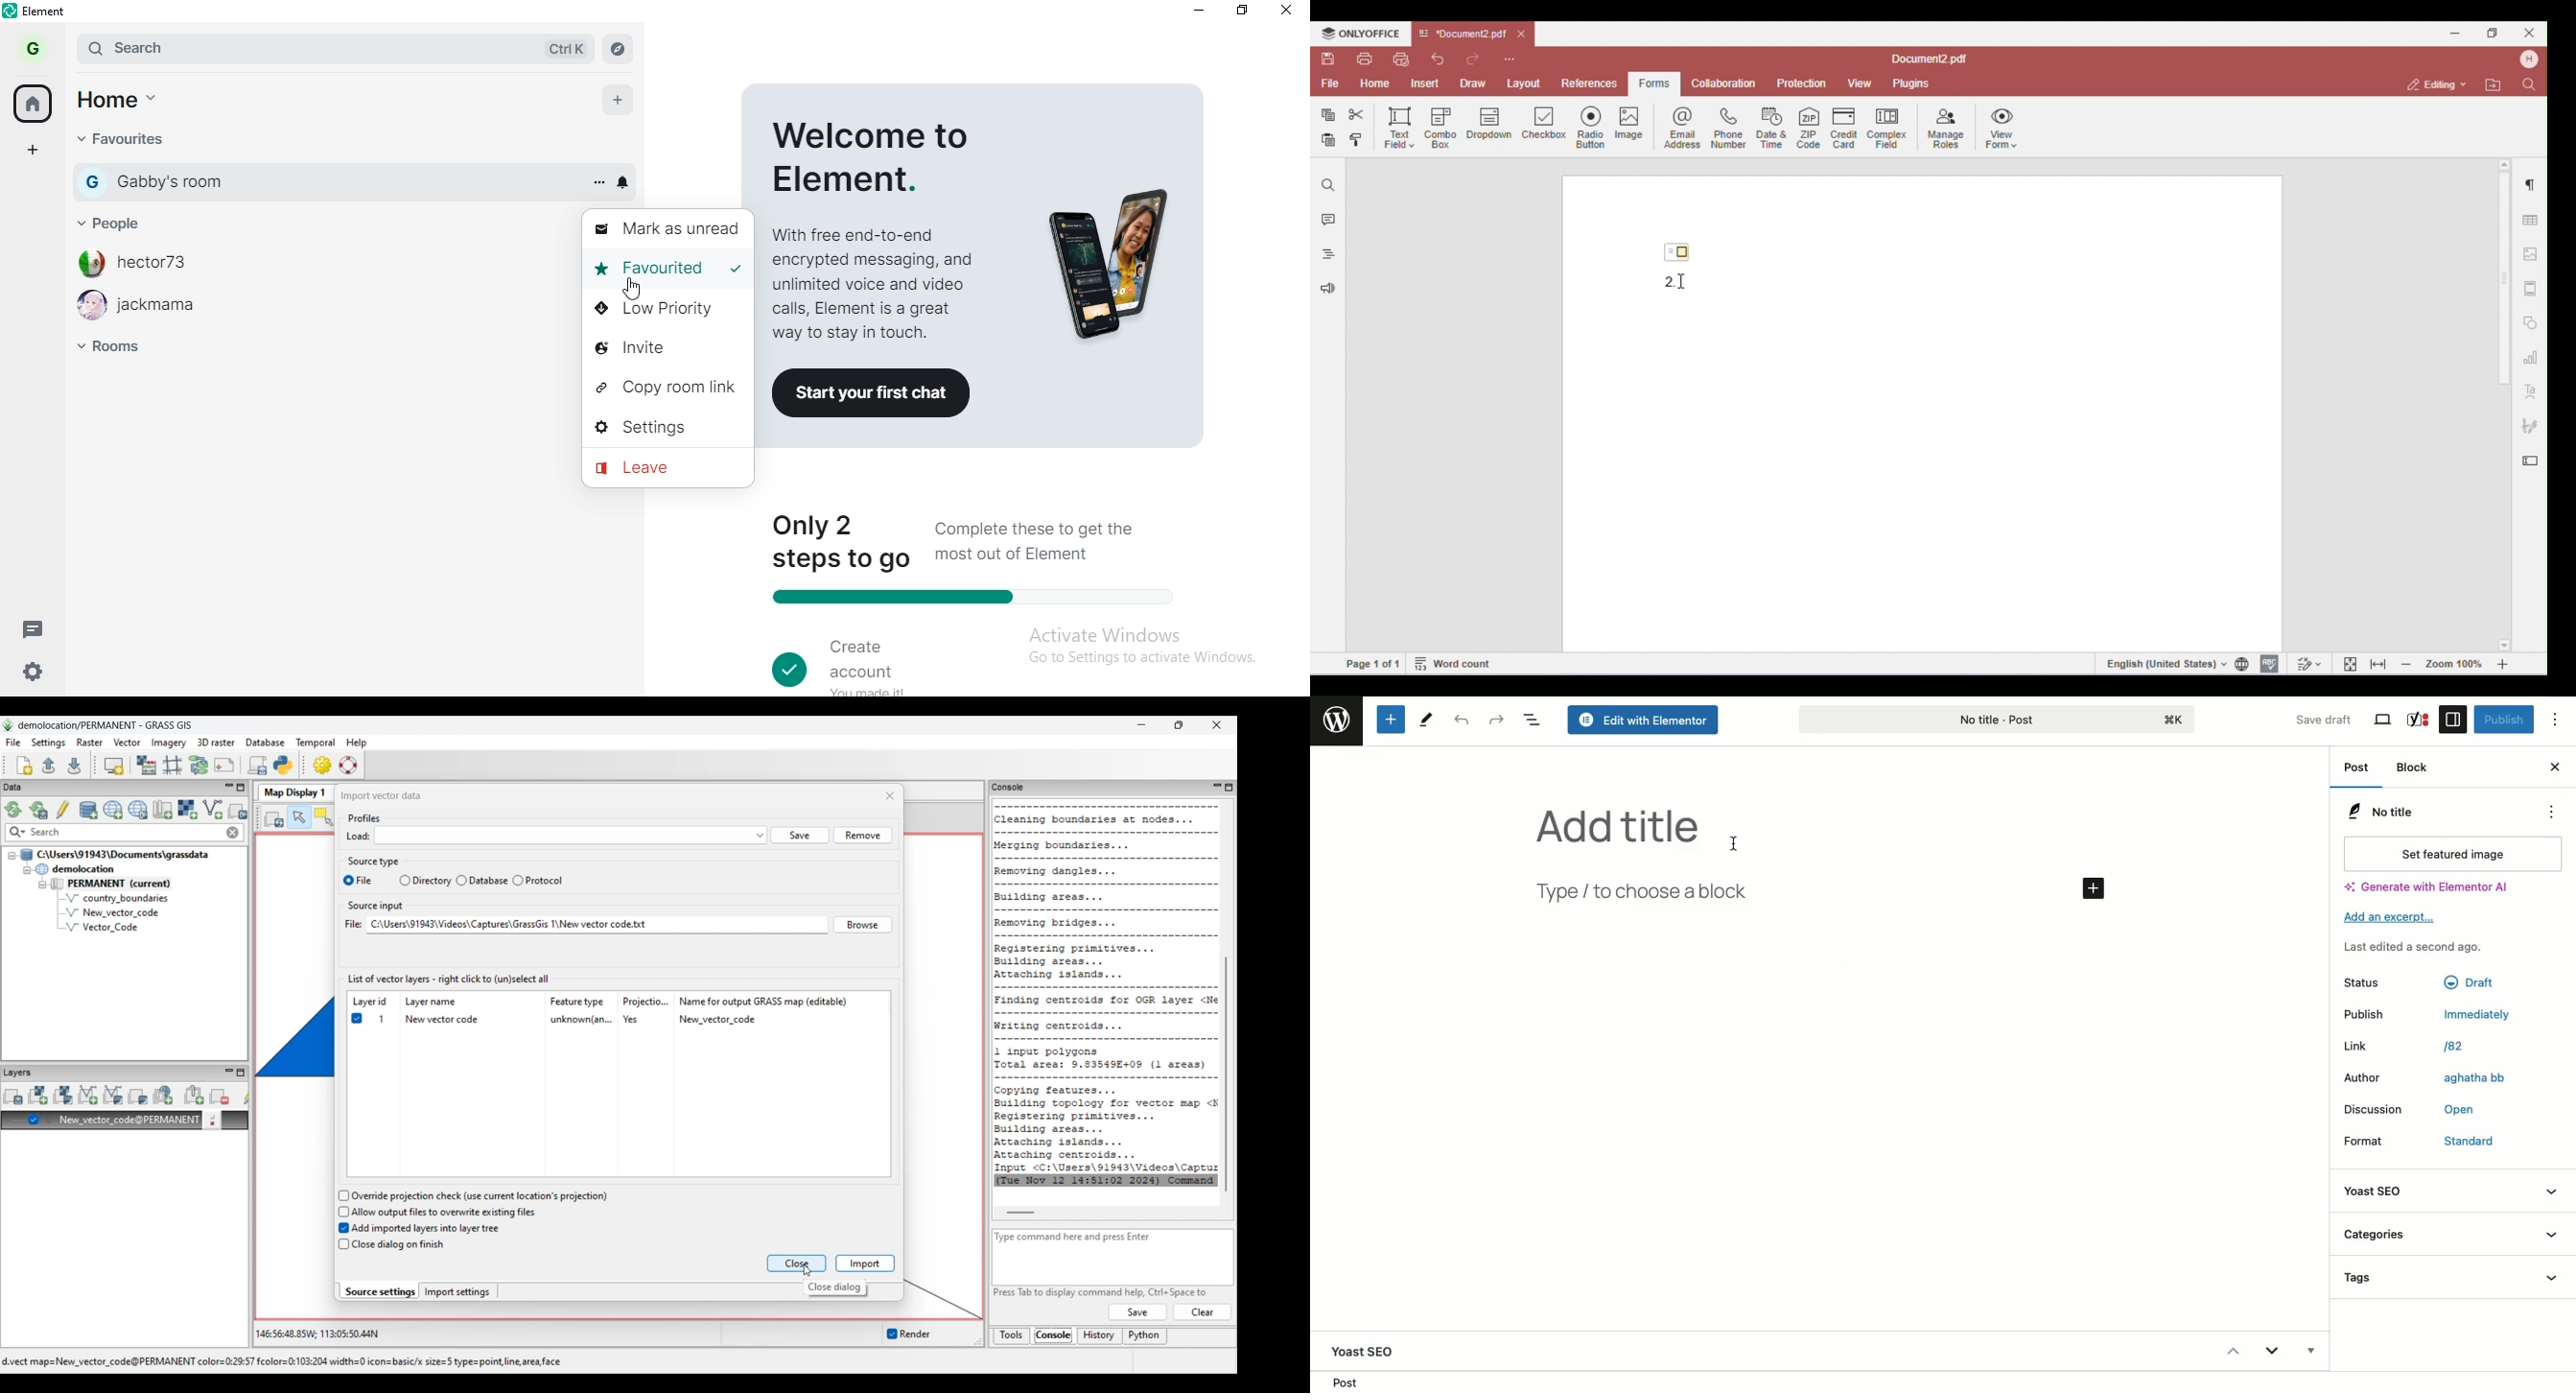 The height and width of the screenshot is (1400, 2576). Describe the element at coordinates (2378, 1111) in the screenshot. I see `Discussion Open` at that location.